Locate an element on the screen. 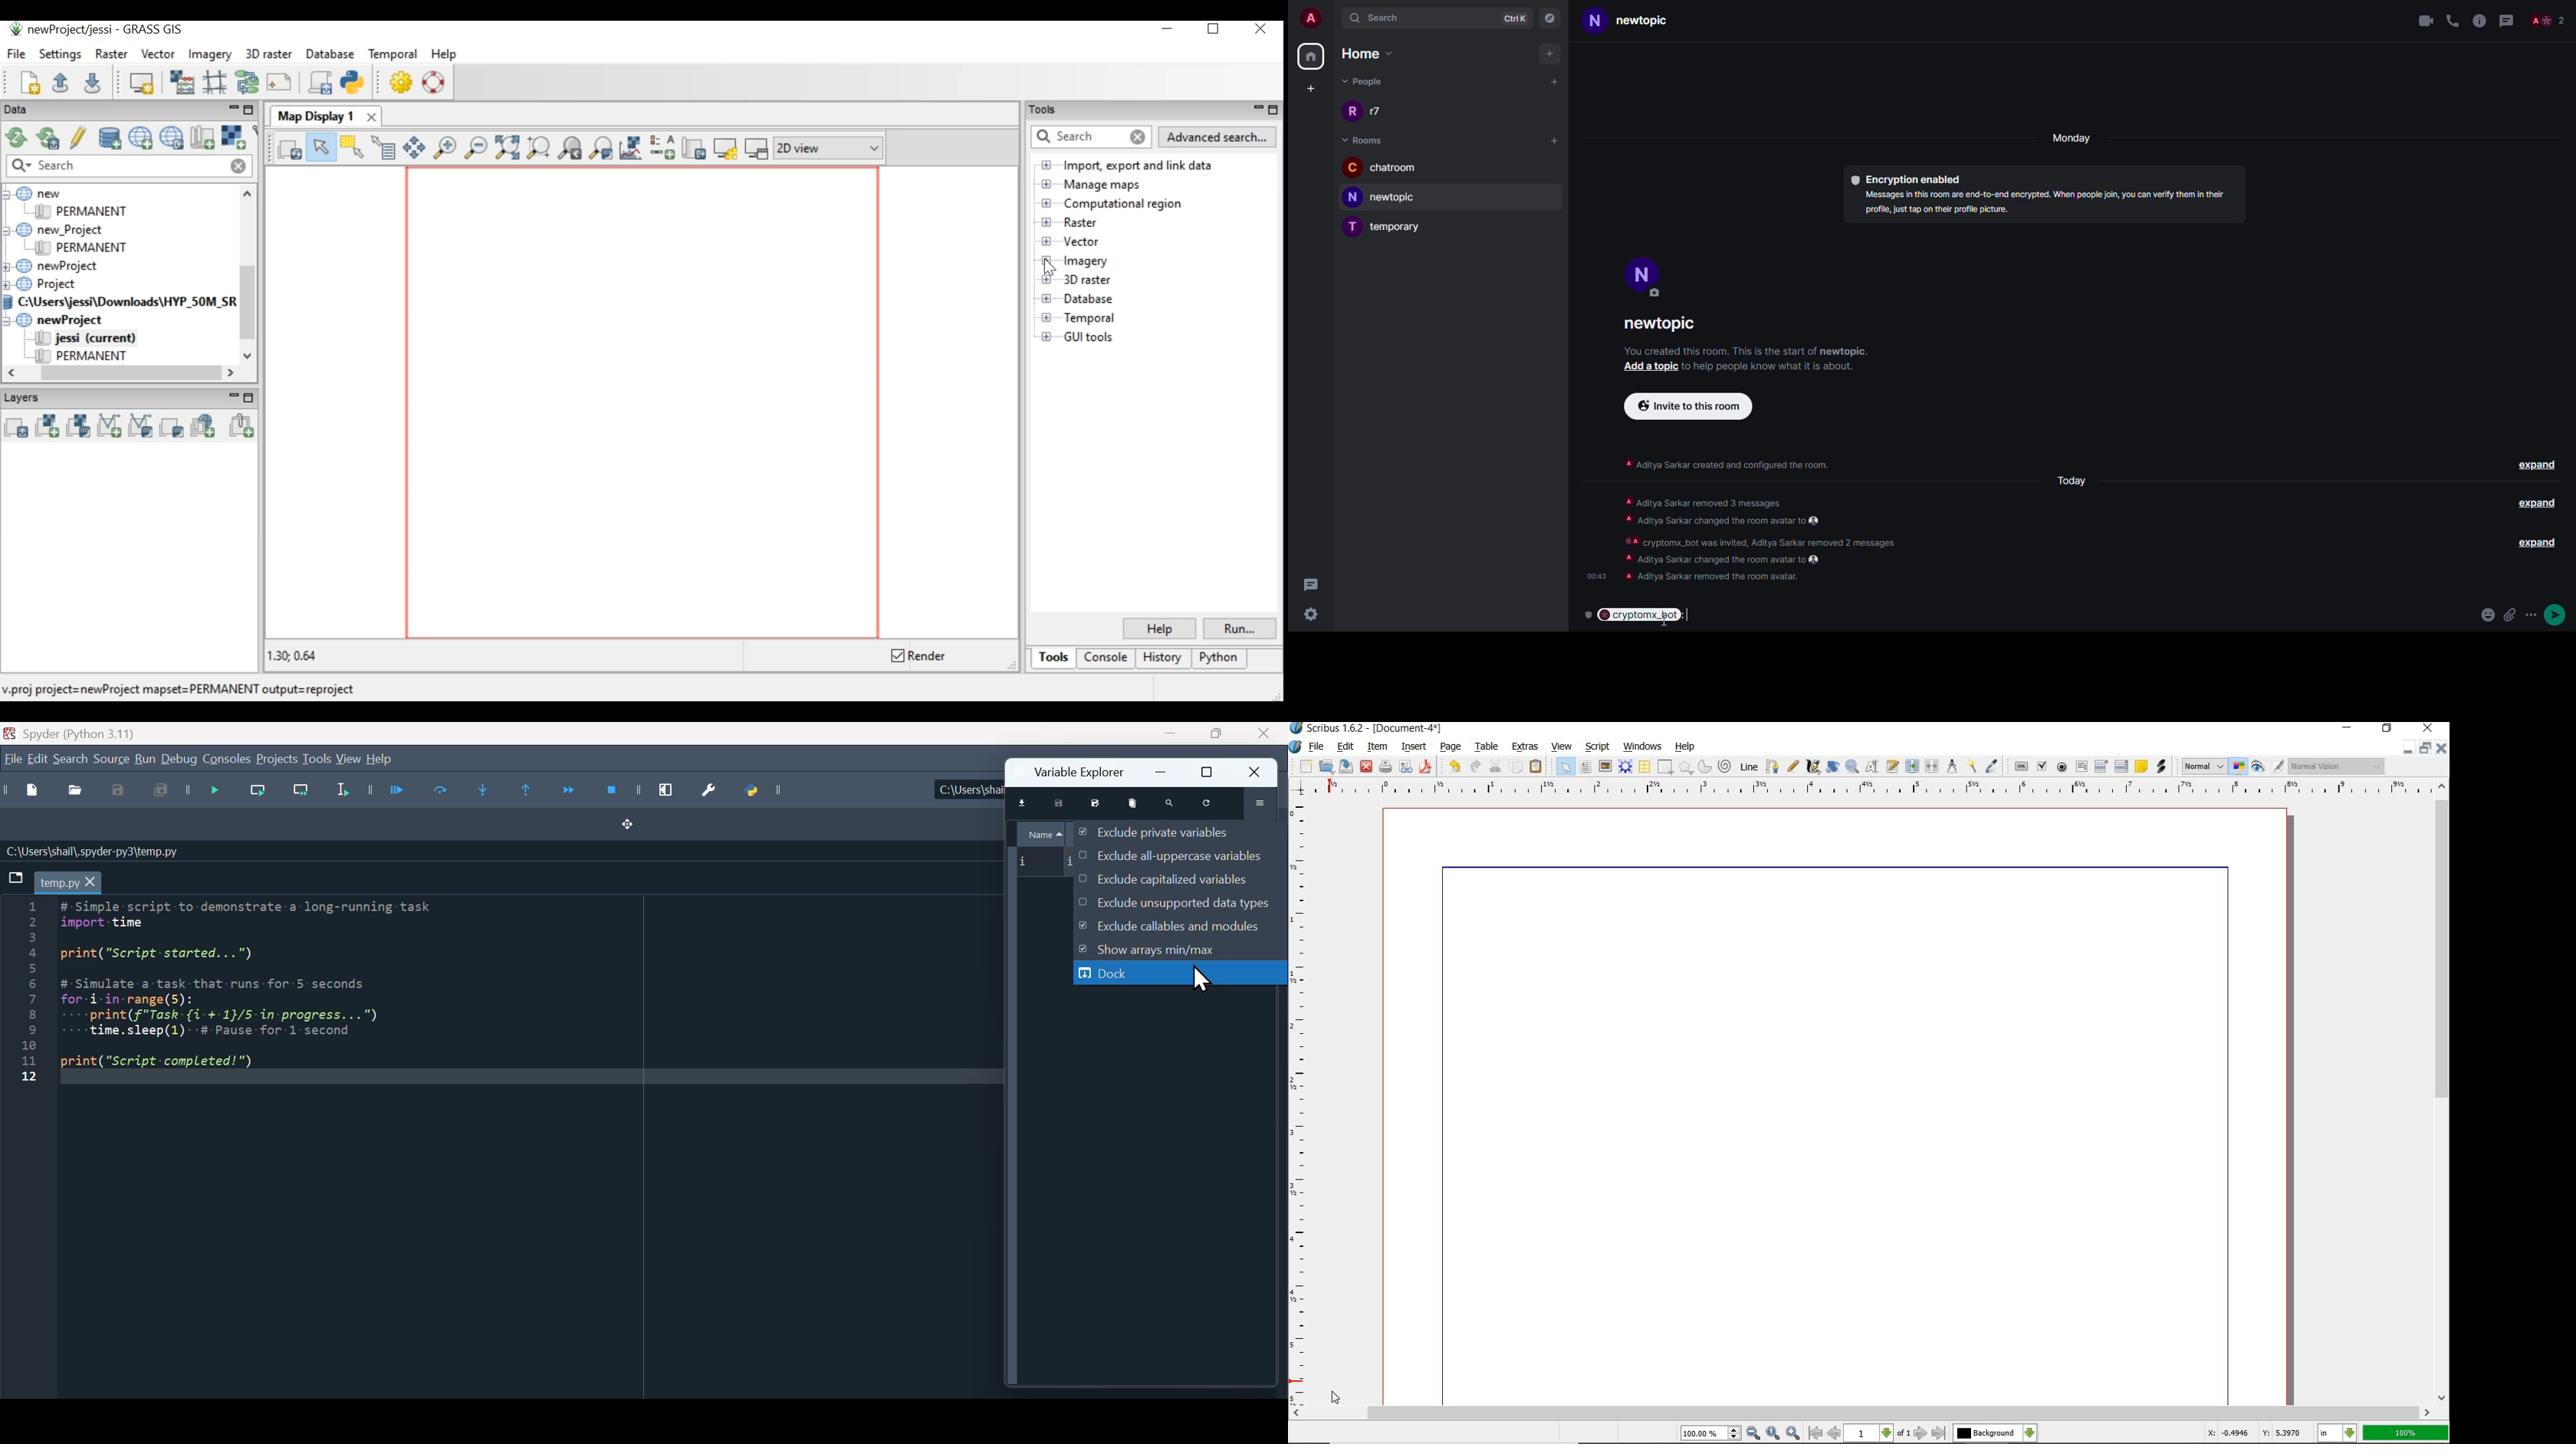 This screenshot has height=1456, width=2576. select is located at coordinates (1563, 766).